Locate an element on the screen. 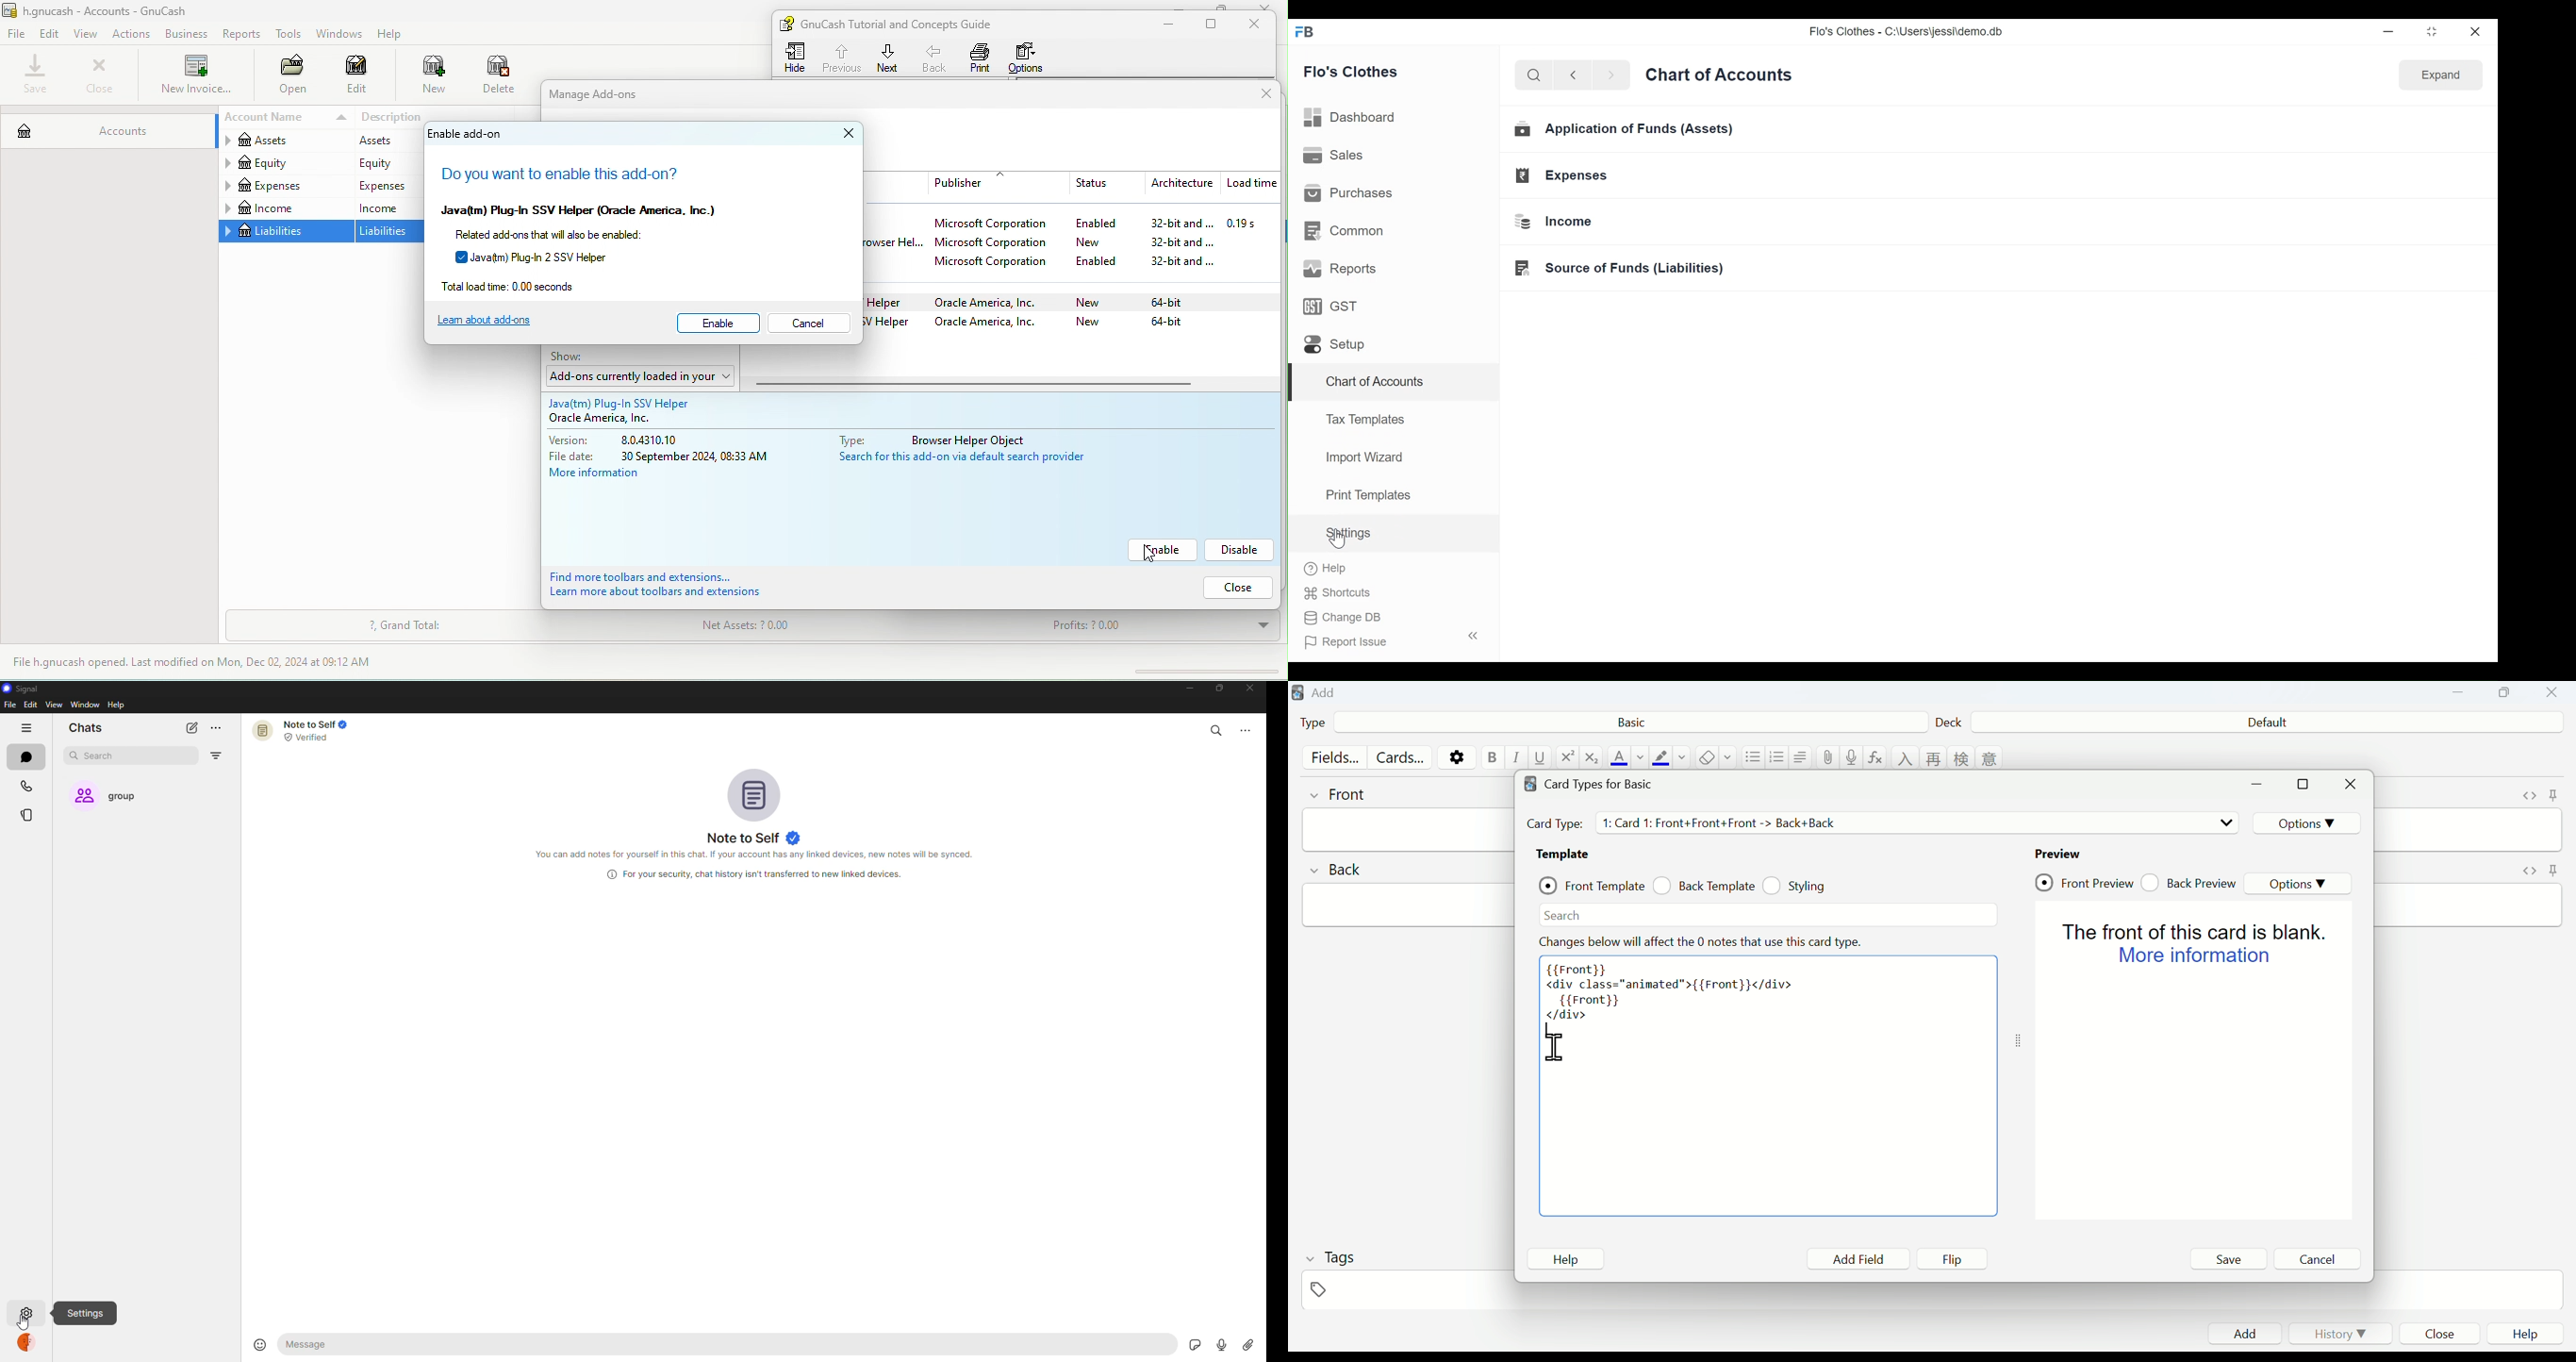  Back Preview is located at coordinates (2189, 884).